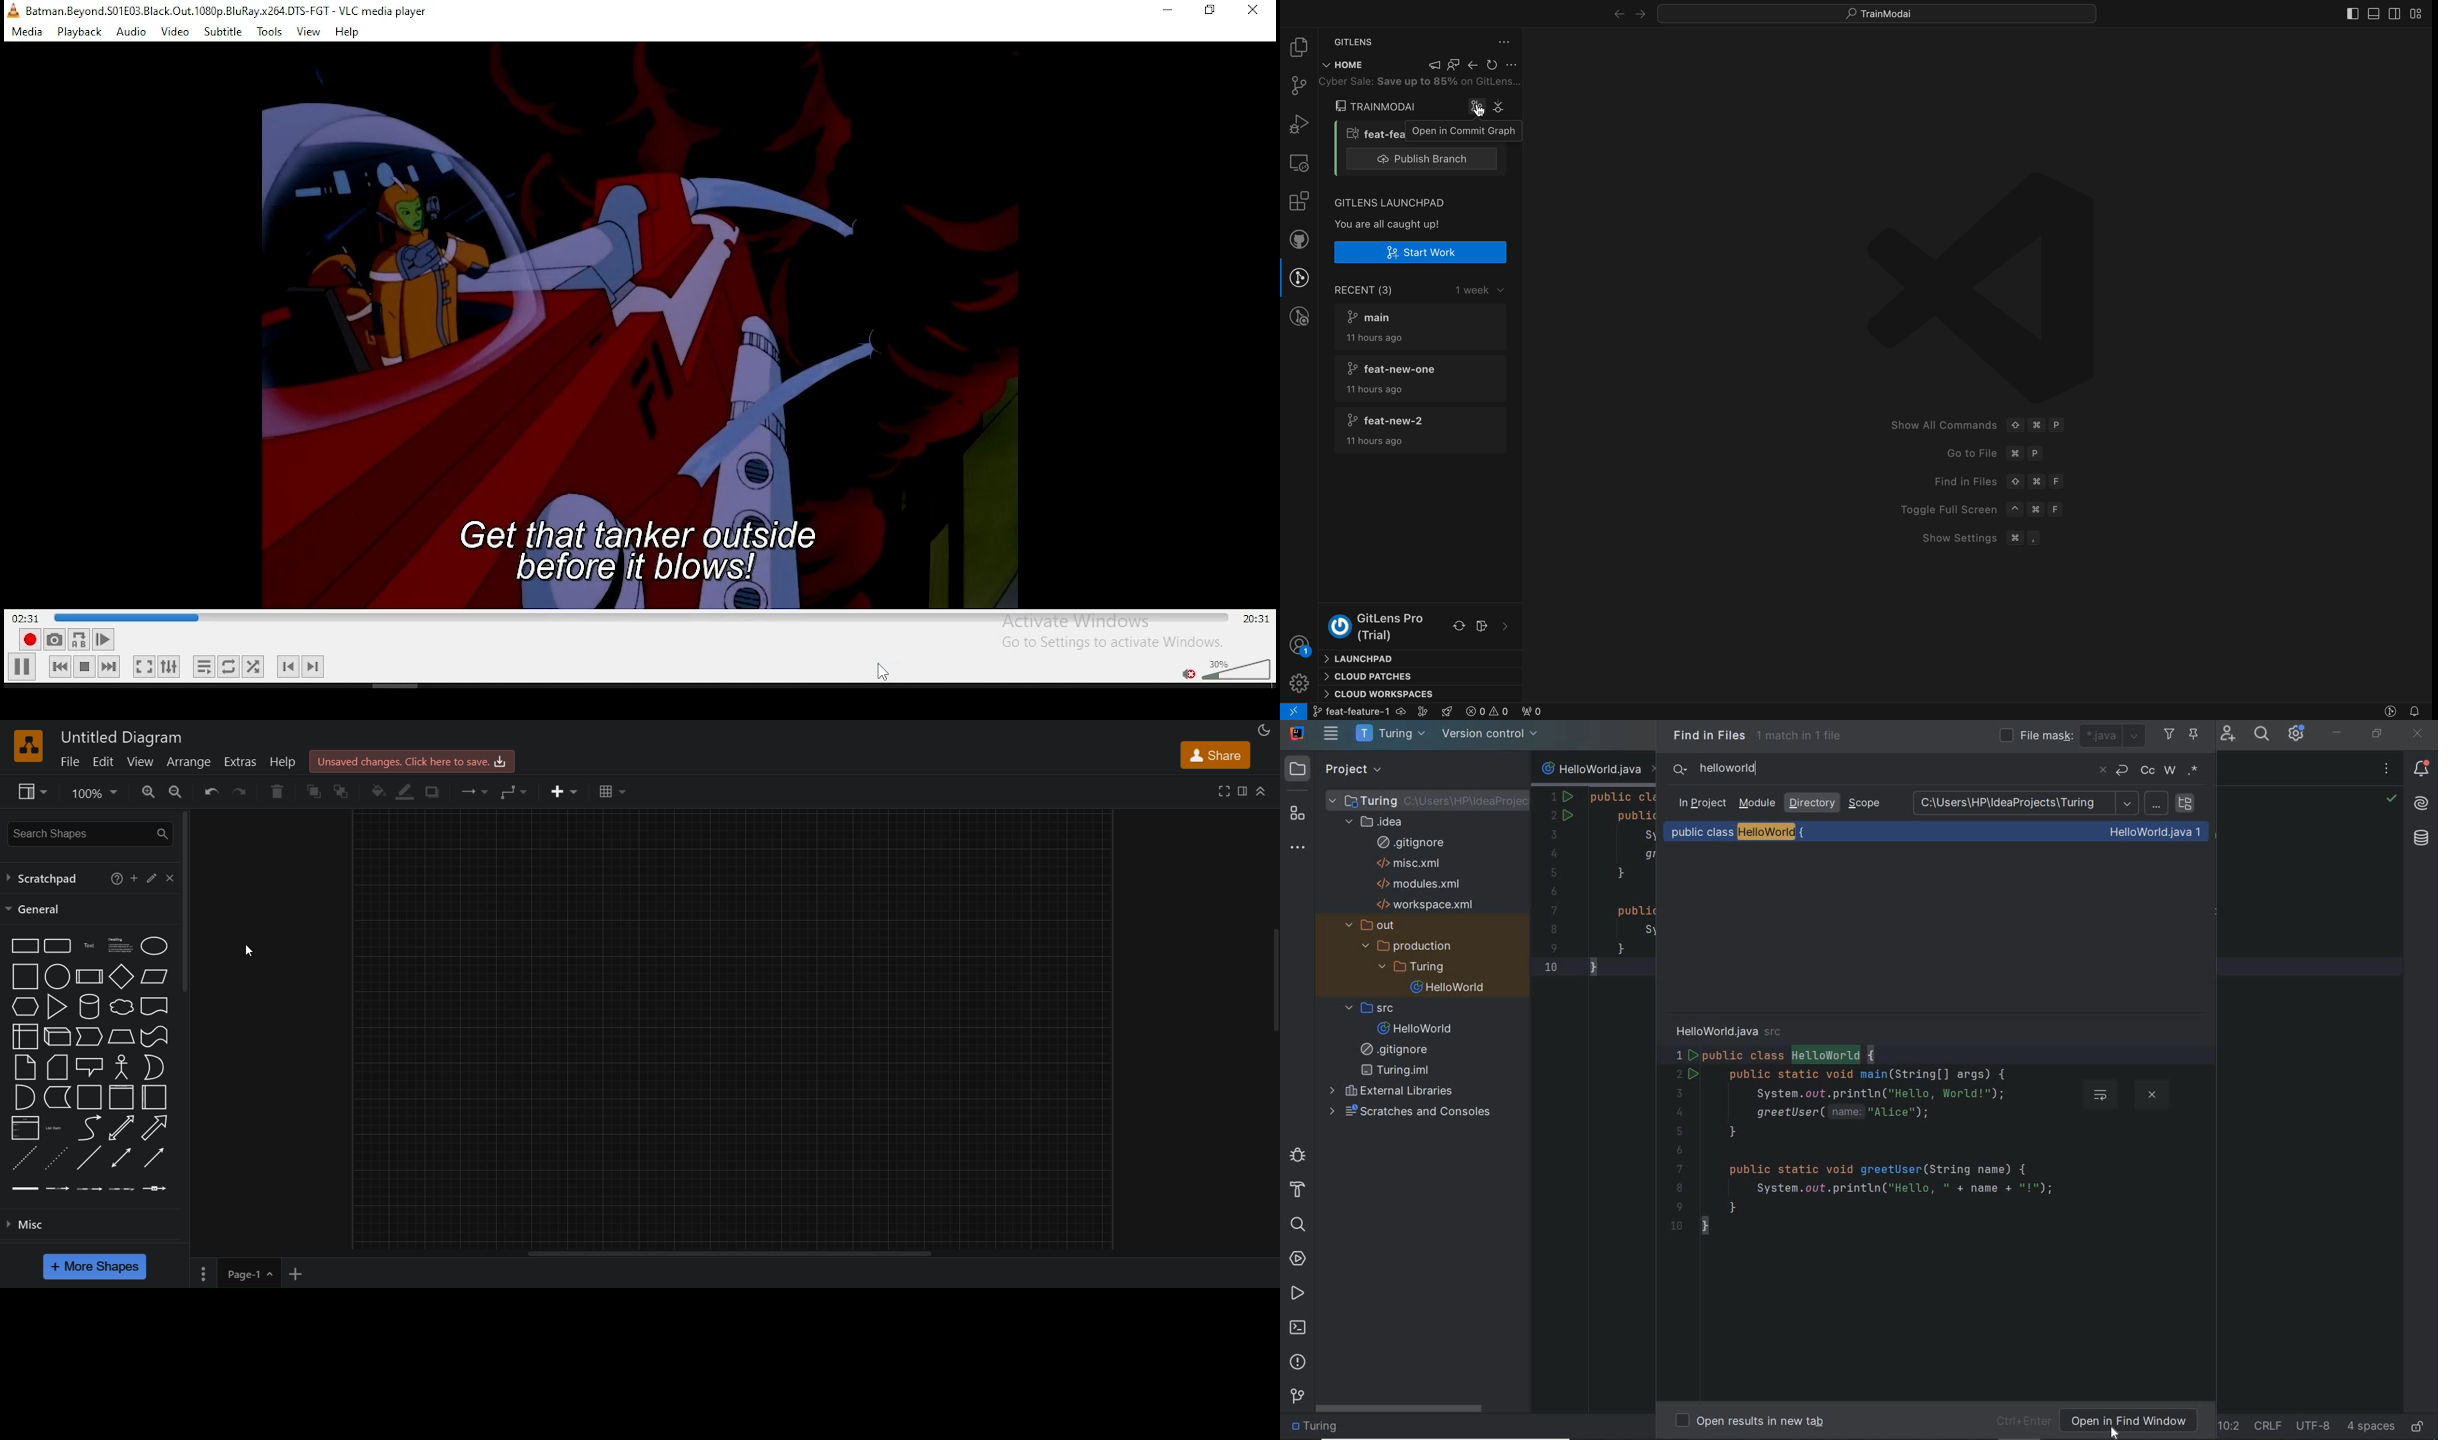 The height and width of the screenshot is (1456, 2464). Describe the element at coordinates (239, 762) in the screenshot. I see `extras` at that location.